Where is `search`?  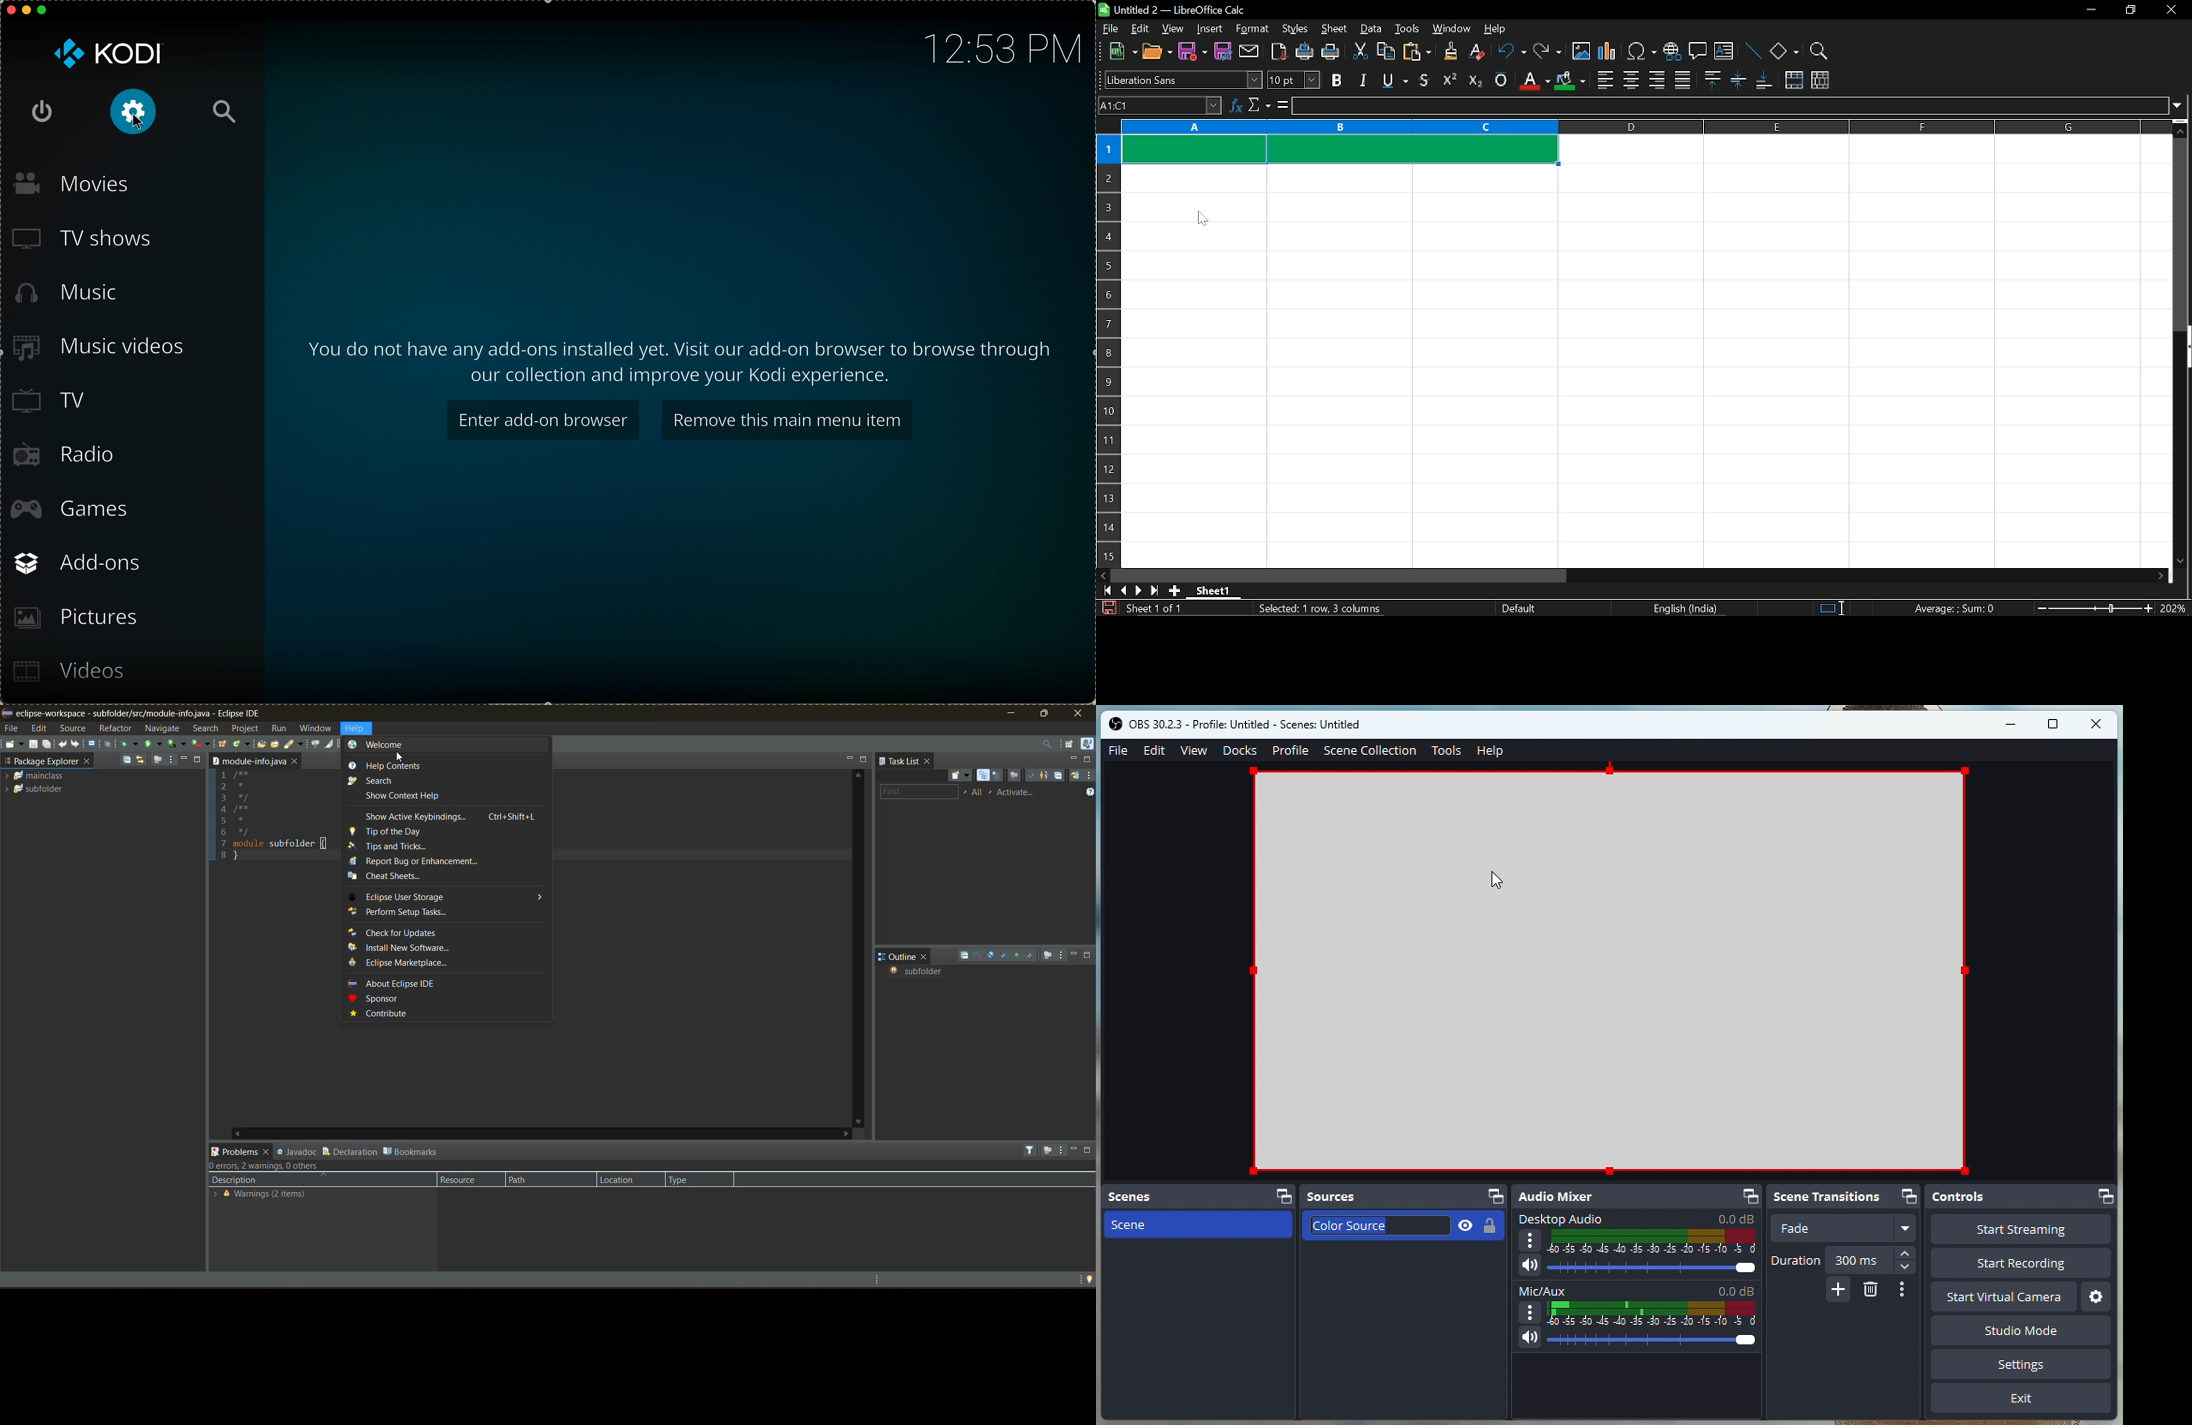
search is located at coordinates (221, 111).